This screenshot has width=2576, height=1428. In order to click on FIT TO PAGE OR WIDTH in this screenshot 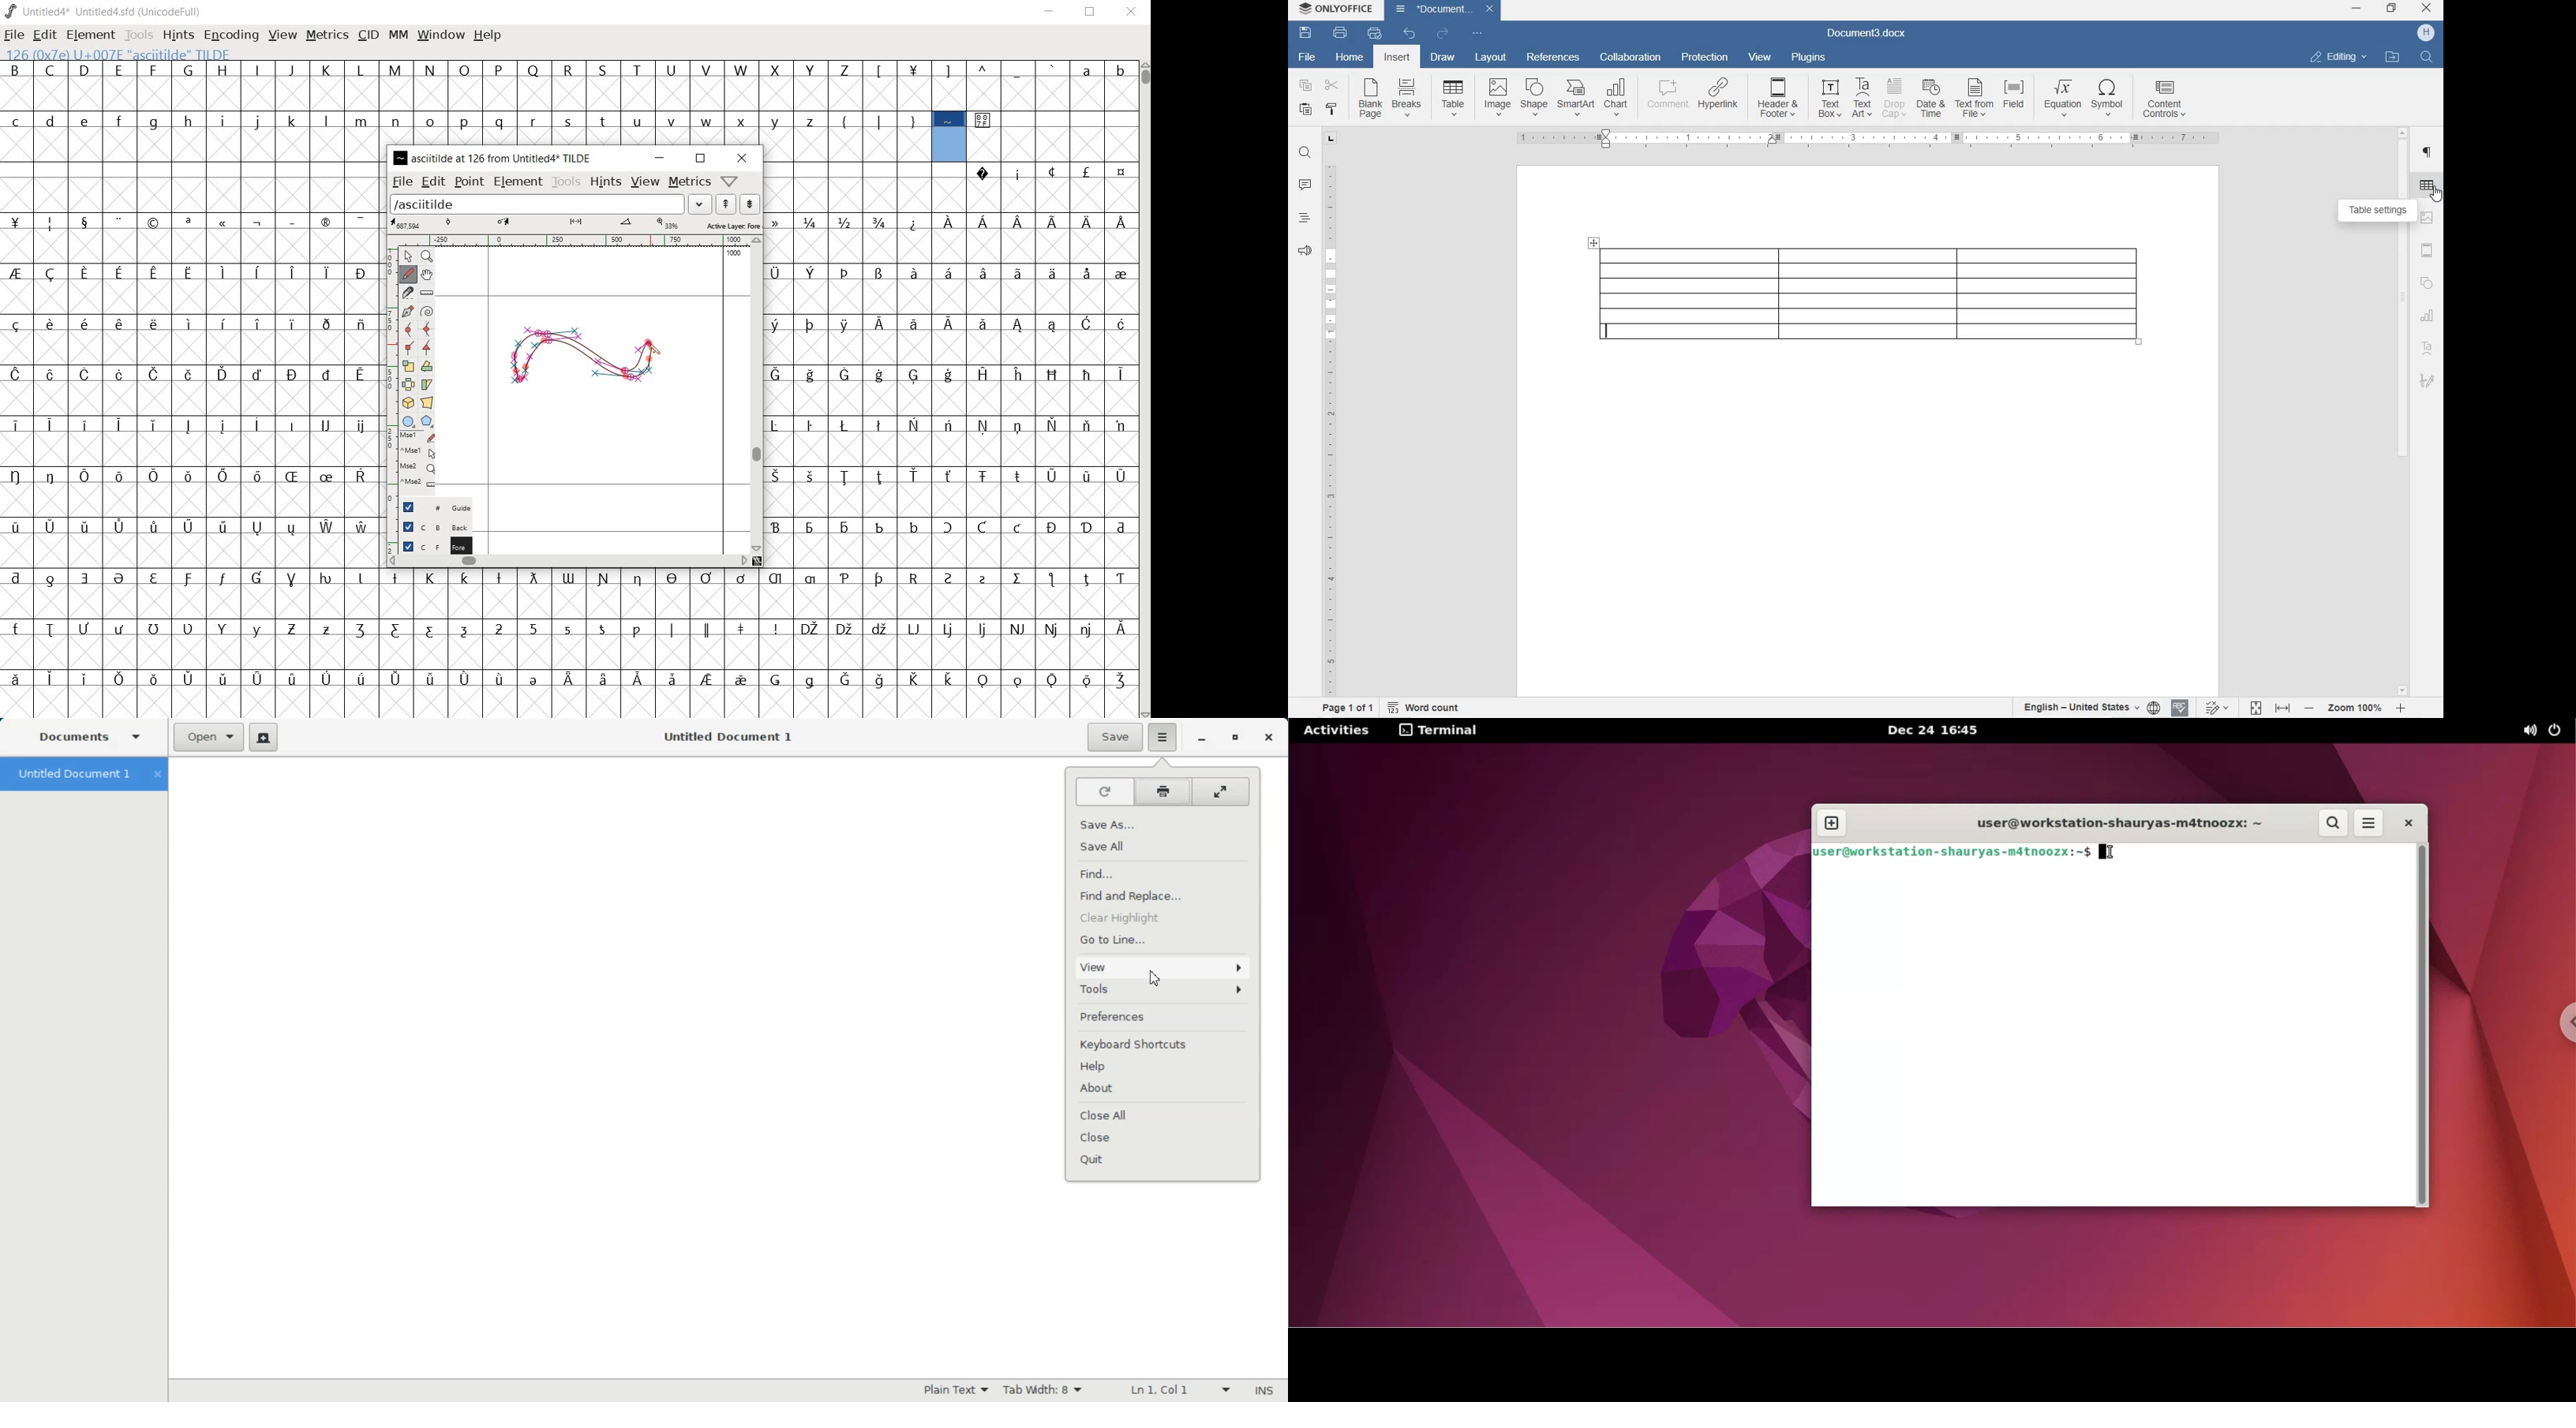, I will do `click(2268, 709)`.